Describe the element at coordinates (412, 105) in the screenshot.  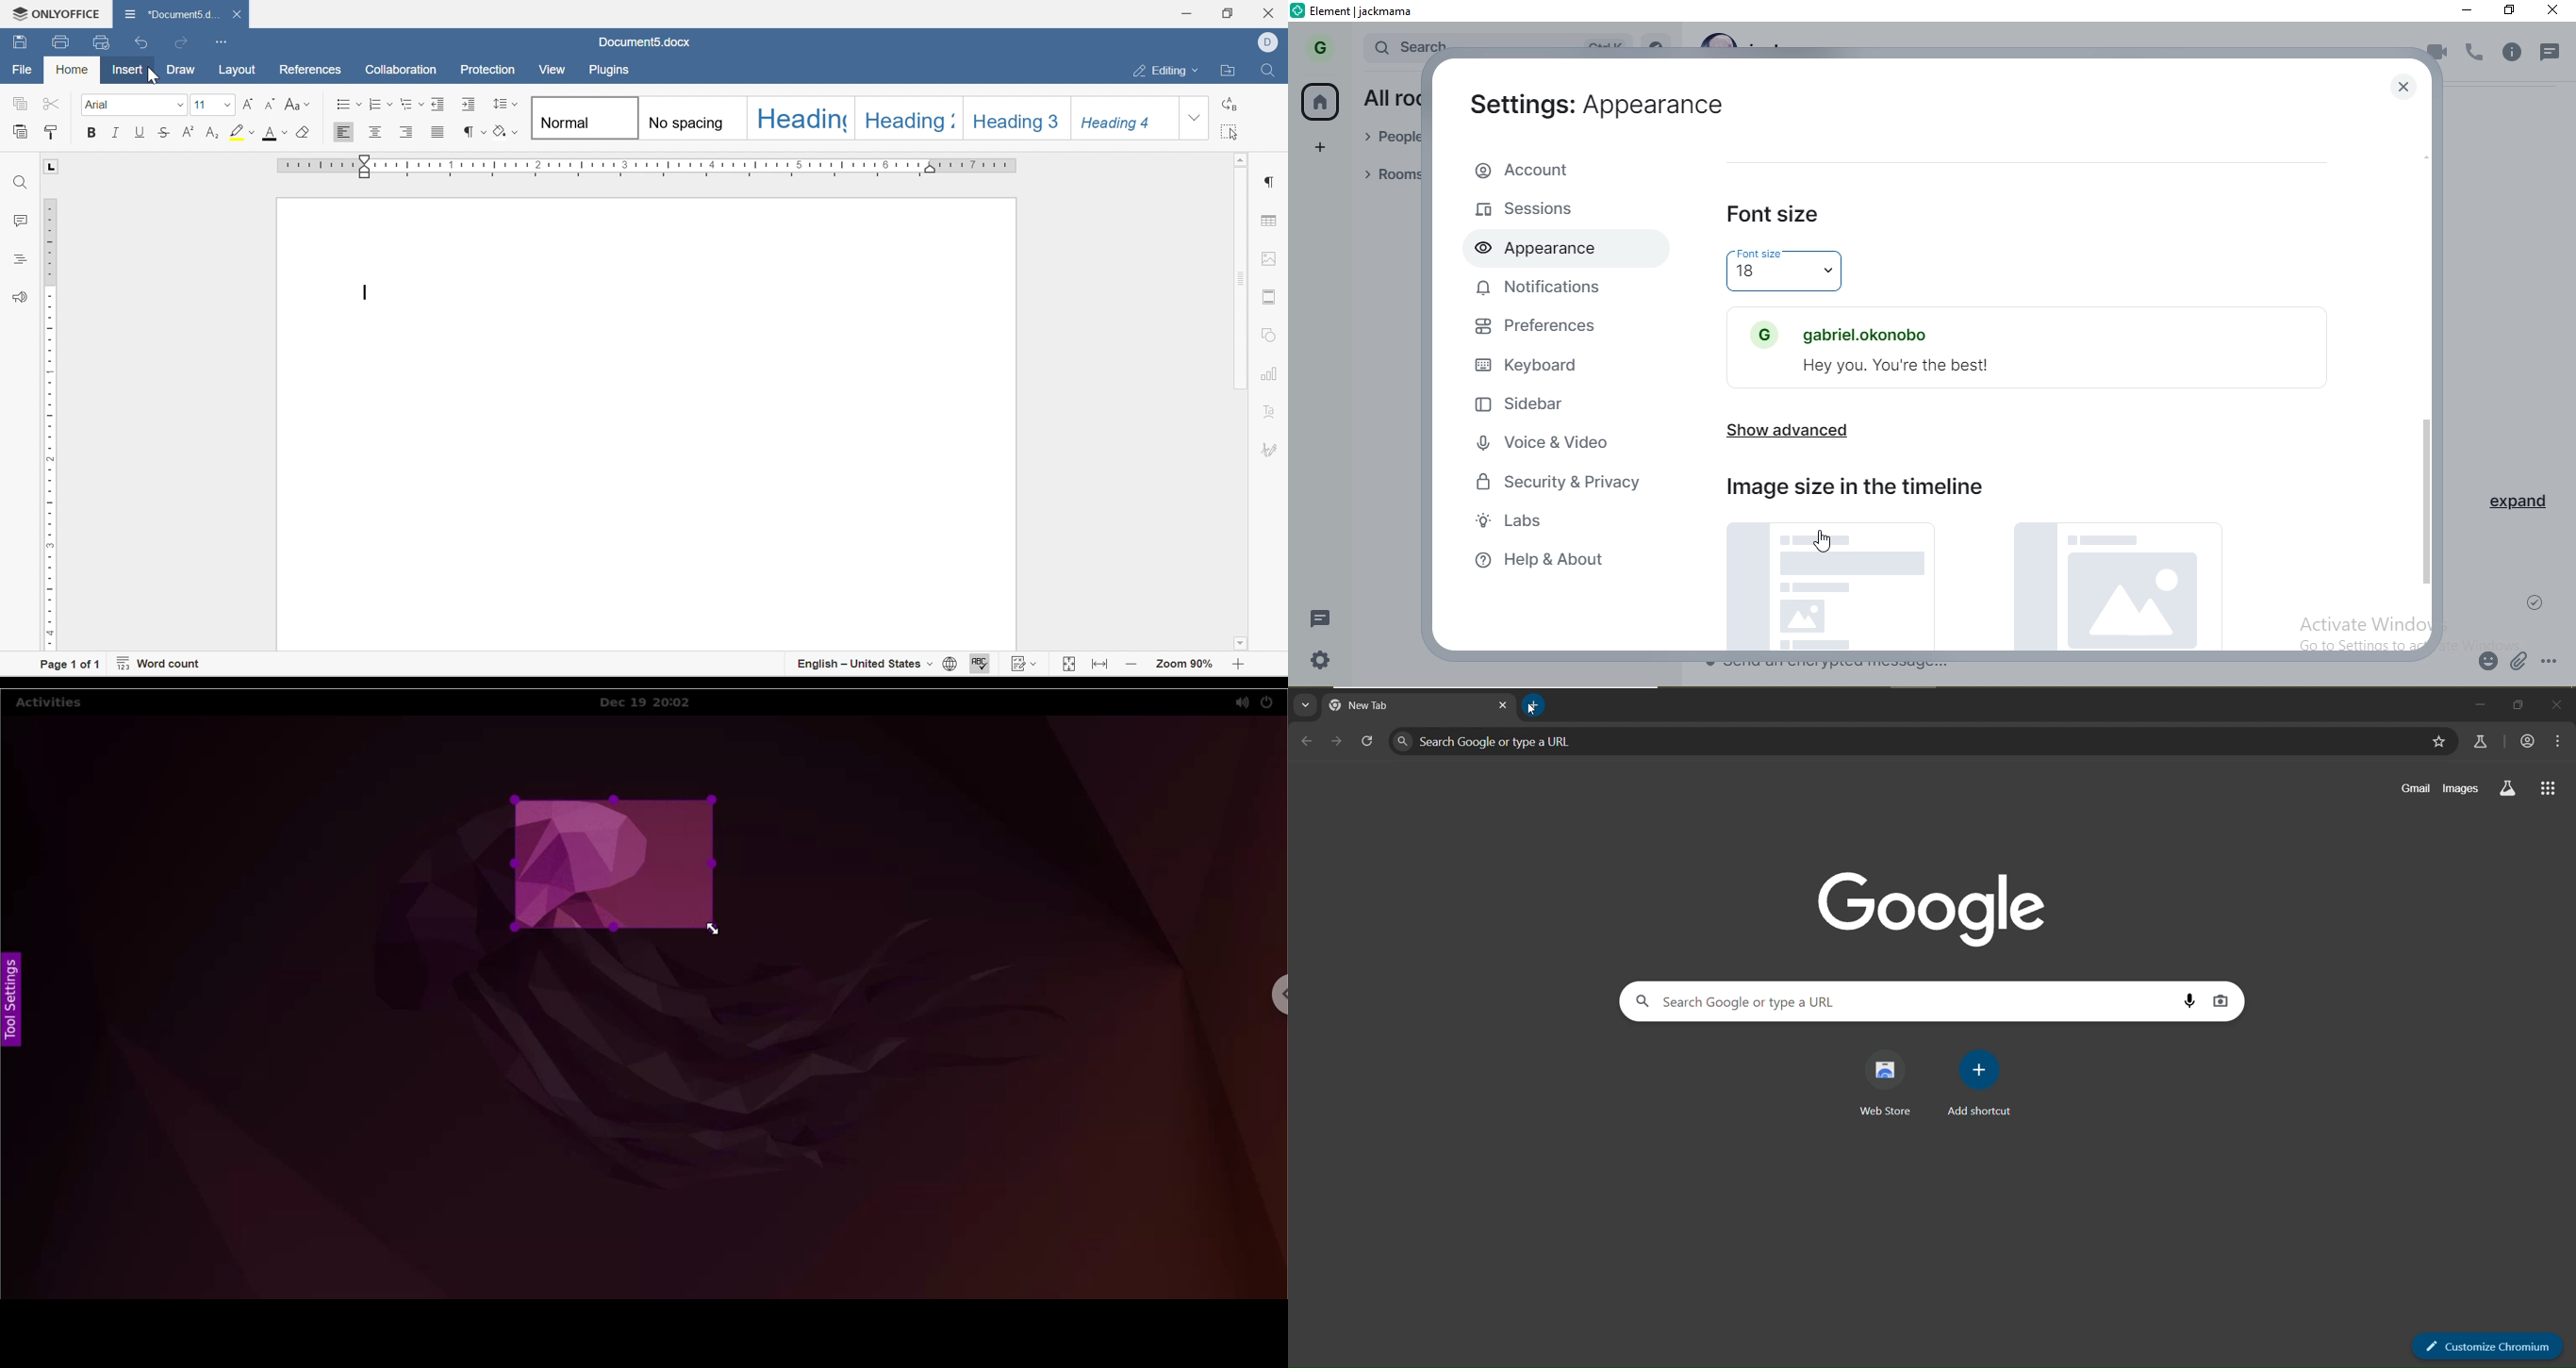
I see `multilevel list` at that location.